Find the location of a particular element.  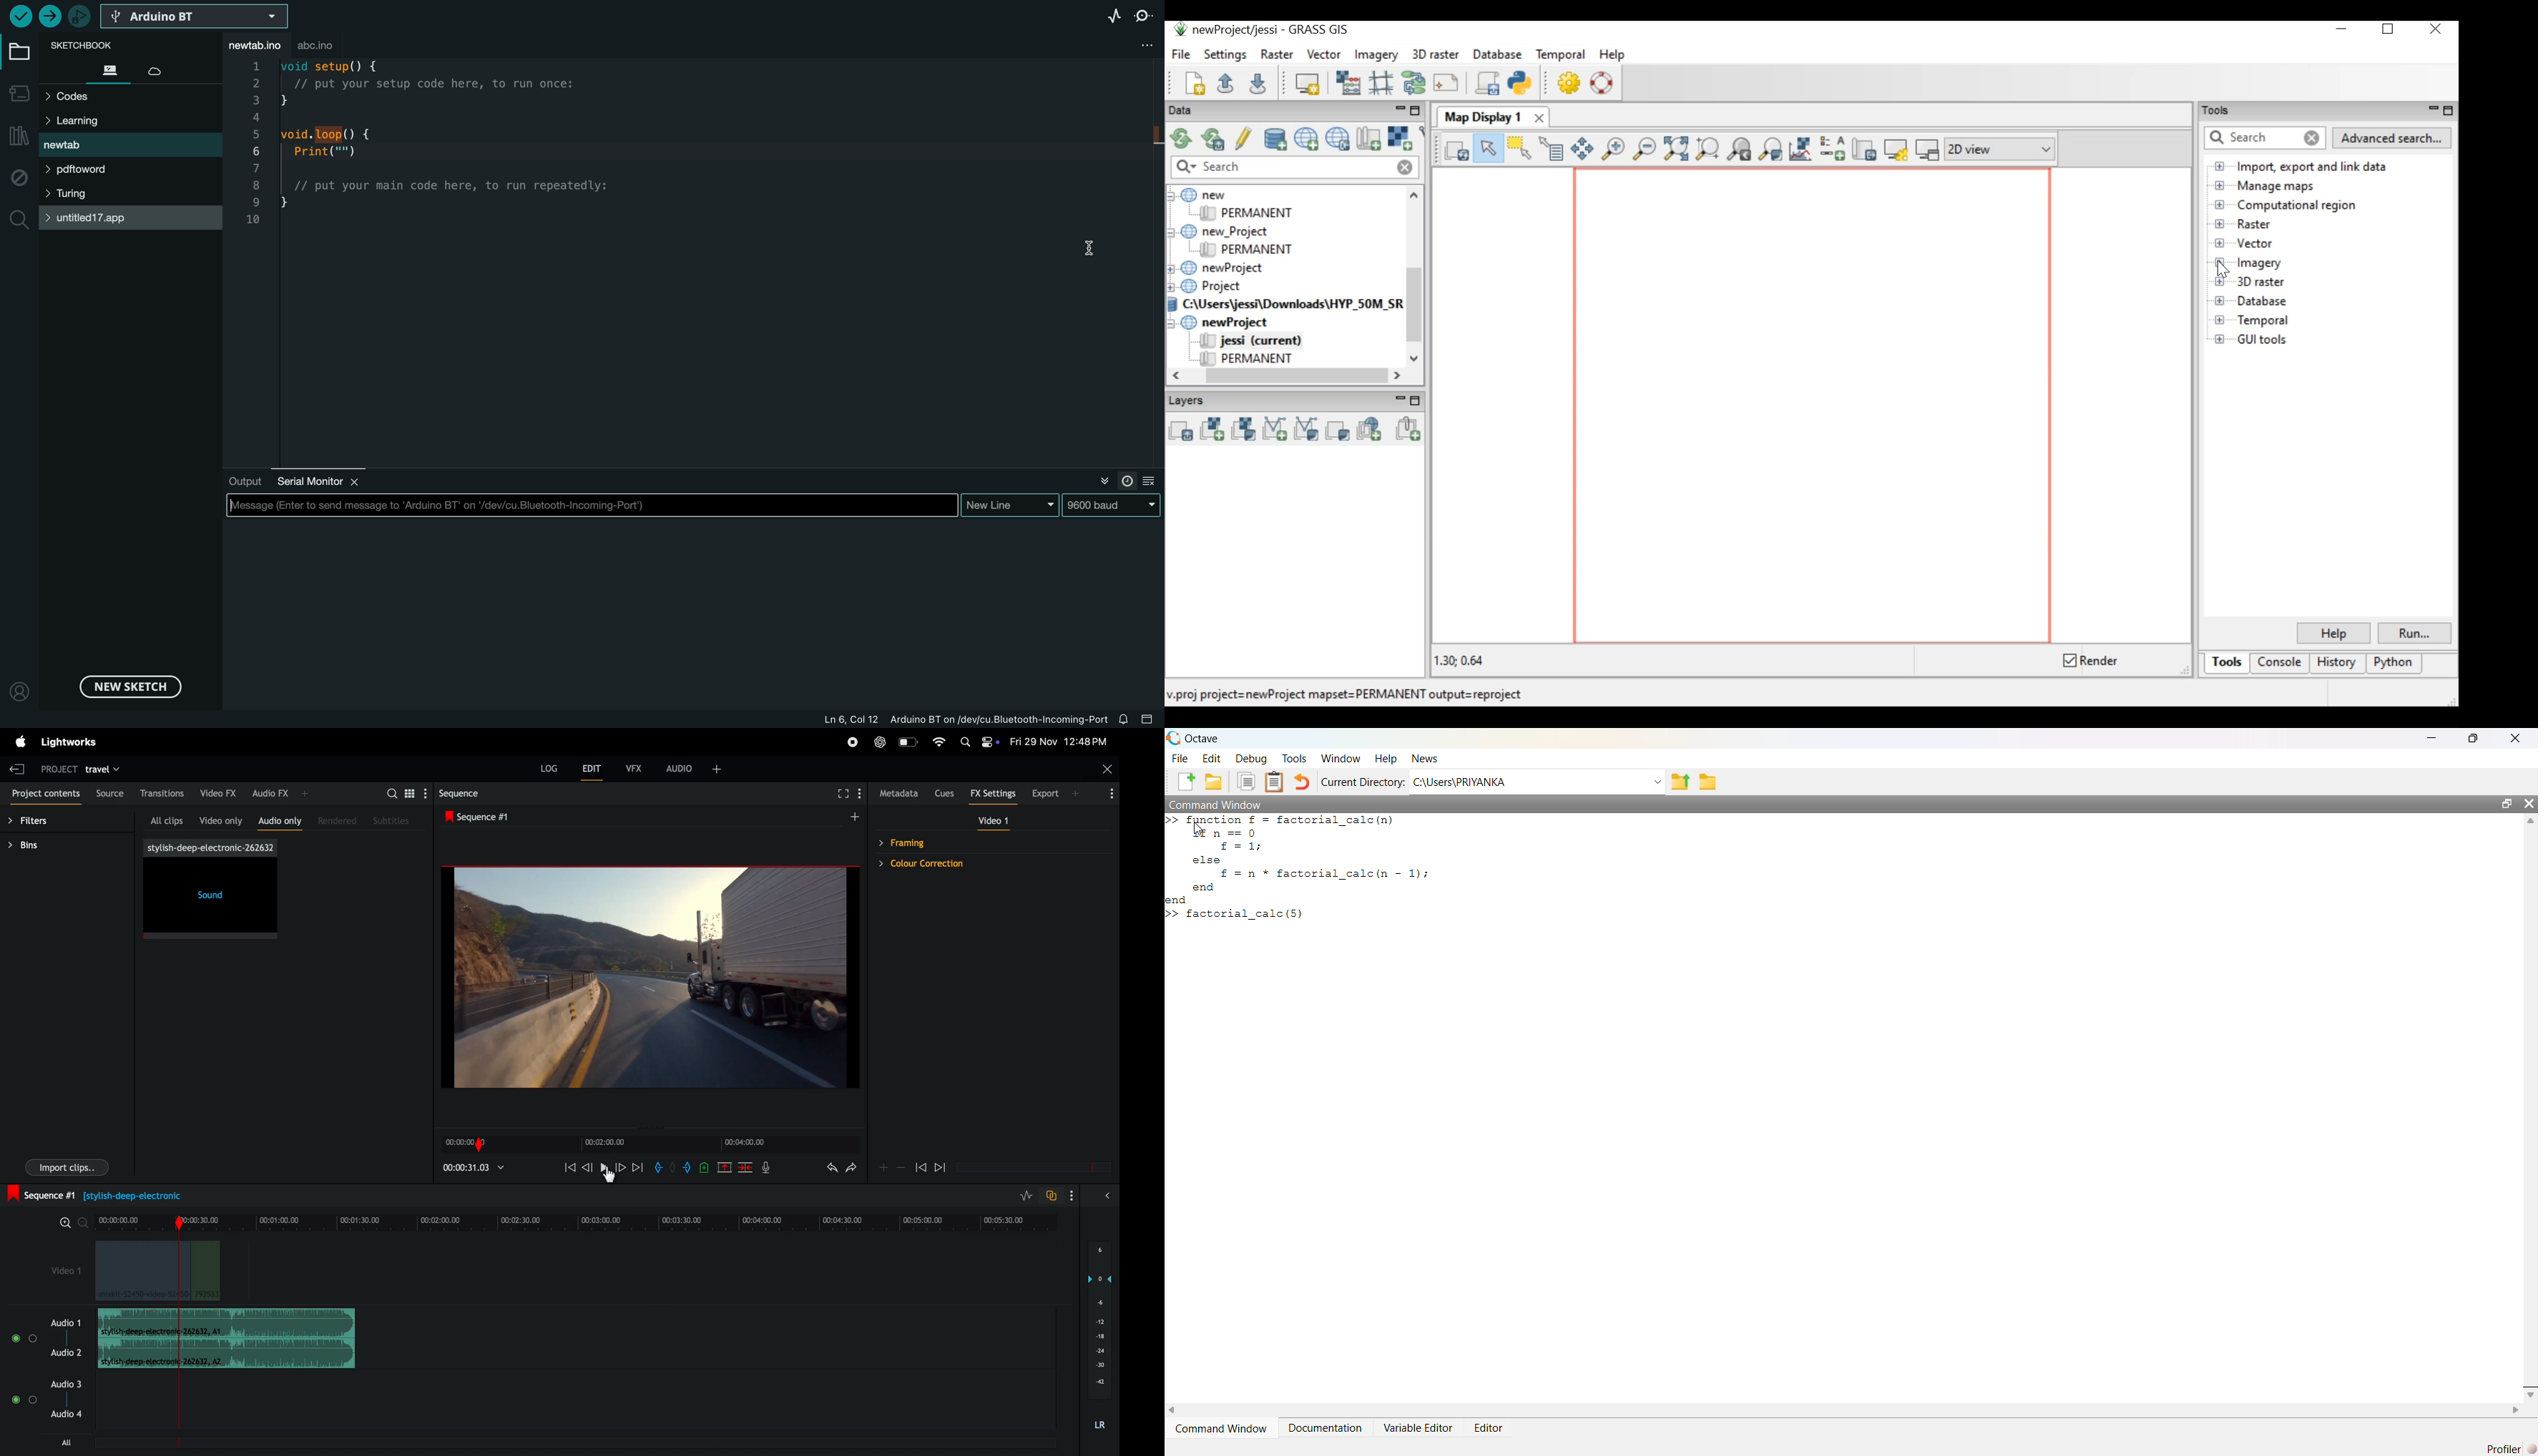

redo is located at coordinates (852, 1170).